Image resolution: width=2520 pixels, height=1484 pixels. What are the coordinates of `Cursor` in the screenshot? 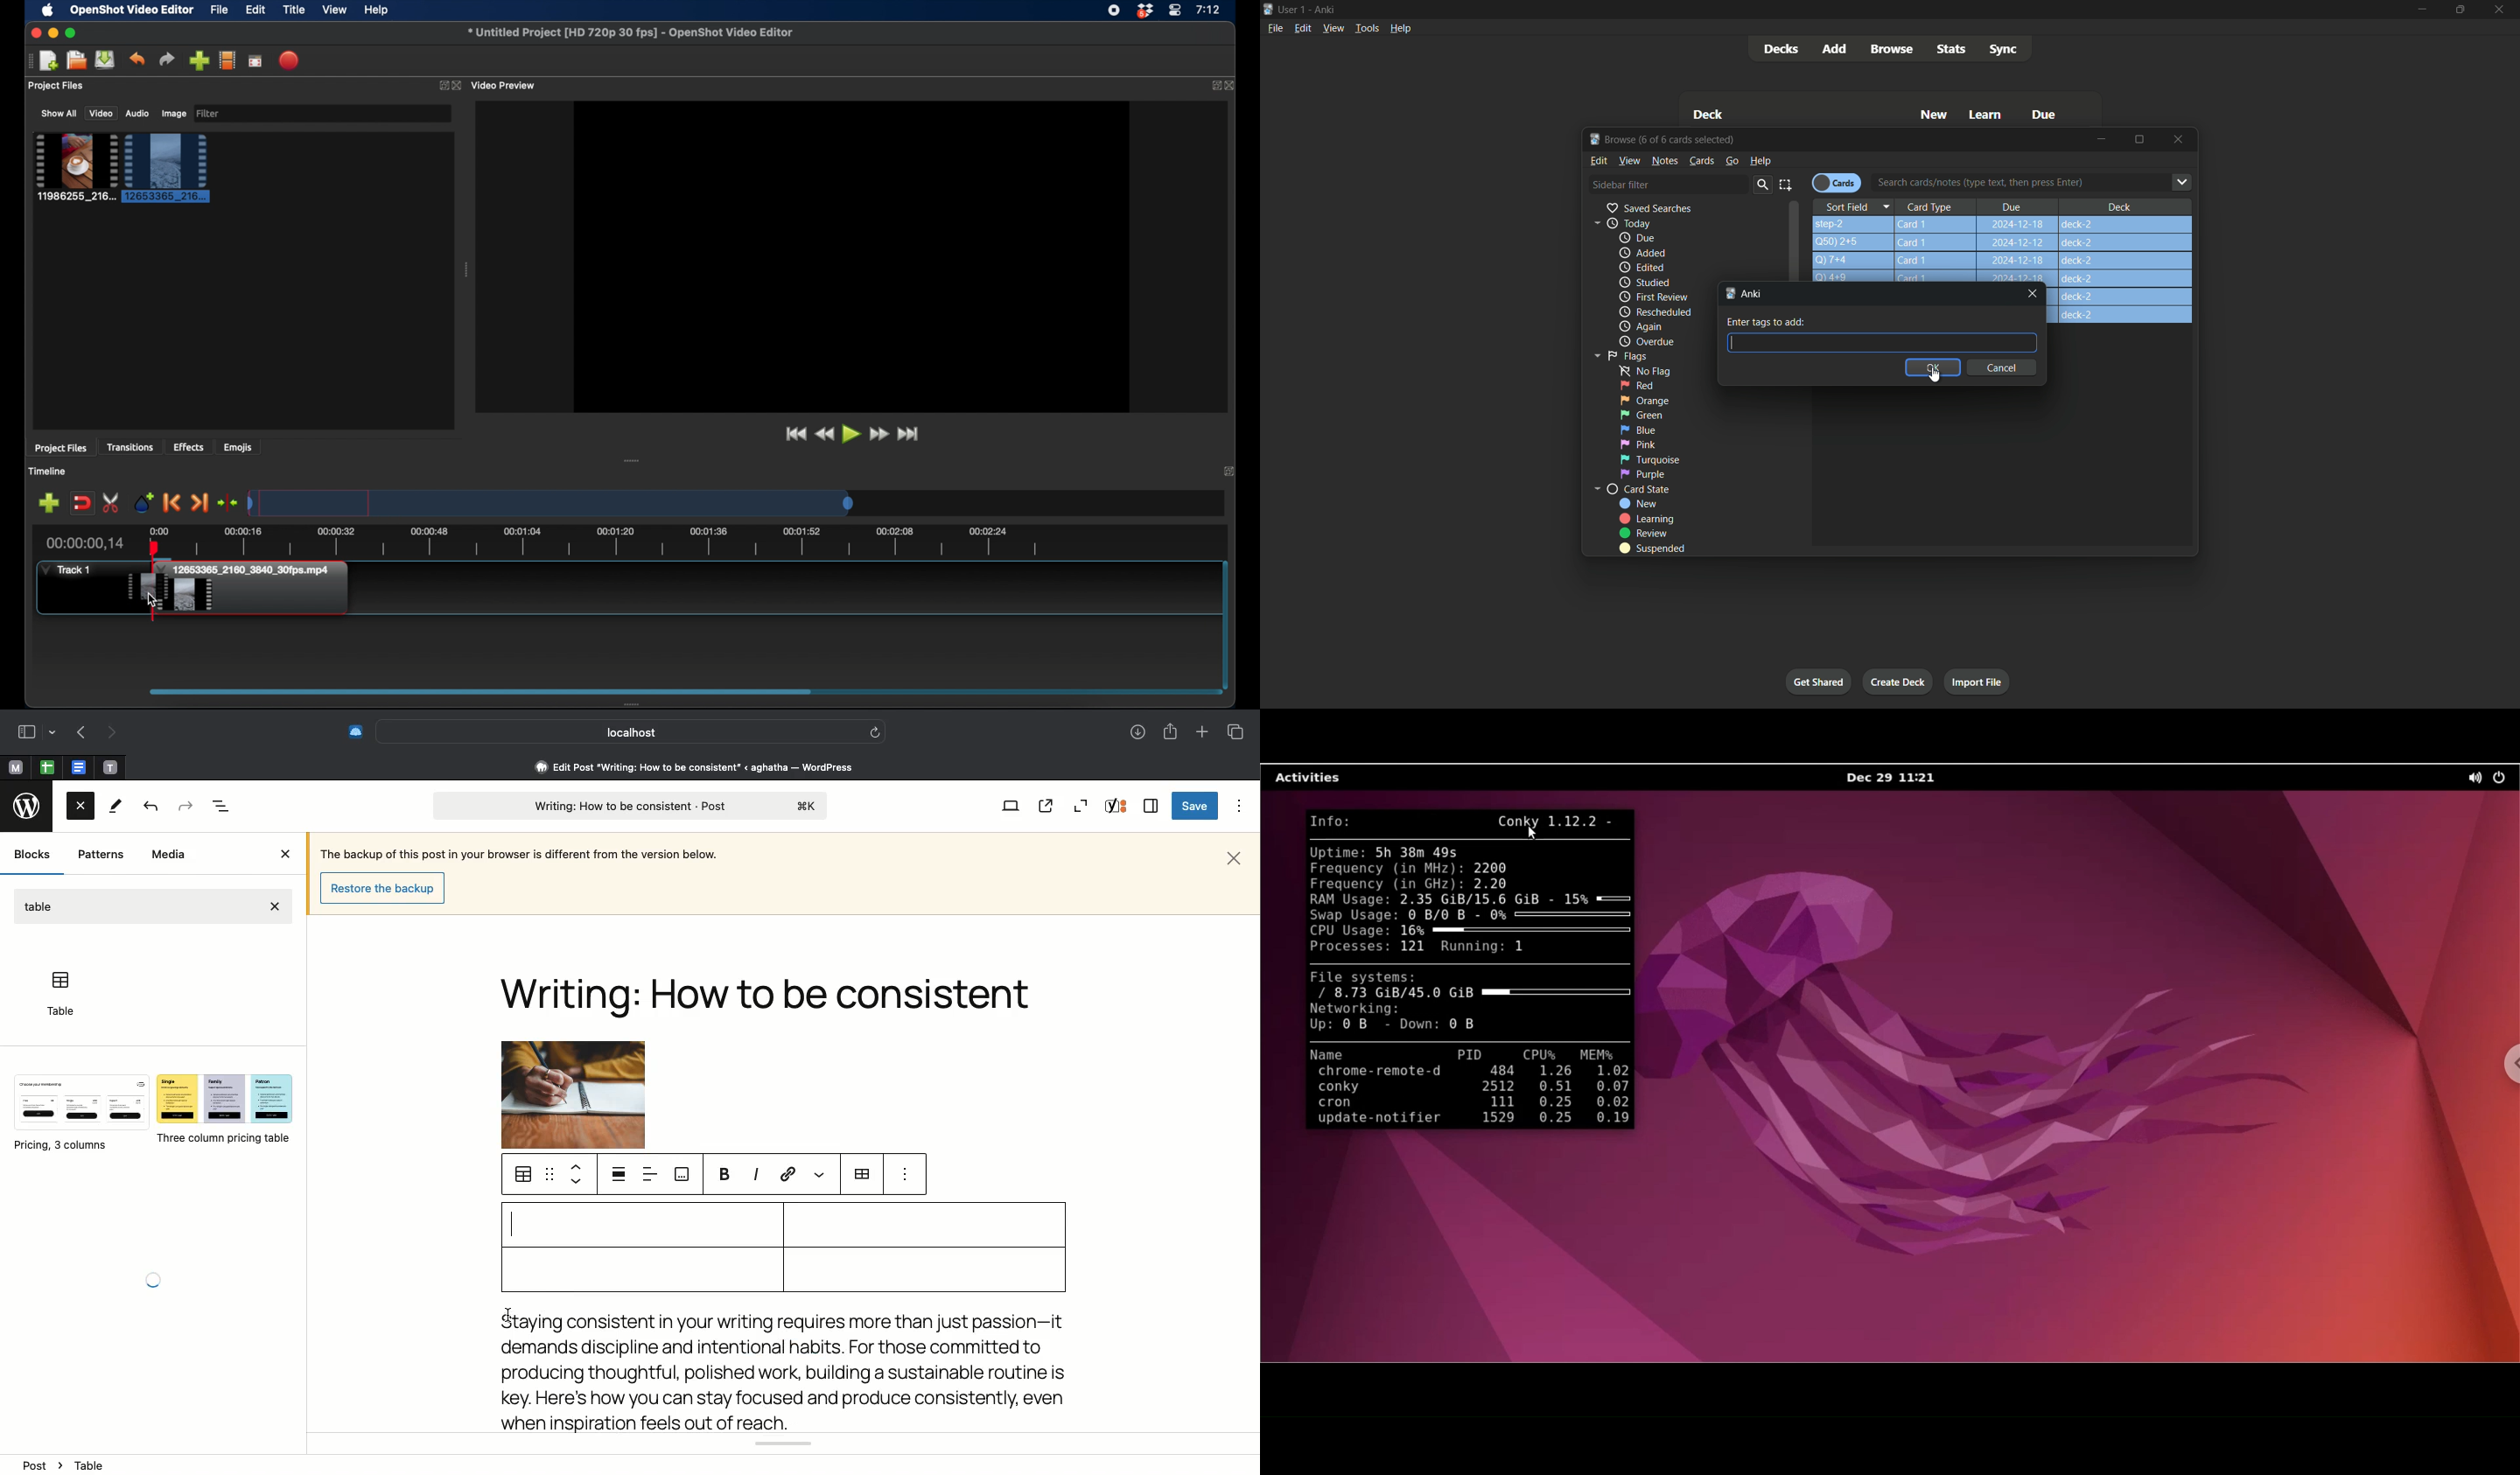 It's located at (1940, 376).